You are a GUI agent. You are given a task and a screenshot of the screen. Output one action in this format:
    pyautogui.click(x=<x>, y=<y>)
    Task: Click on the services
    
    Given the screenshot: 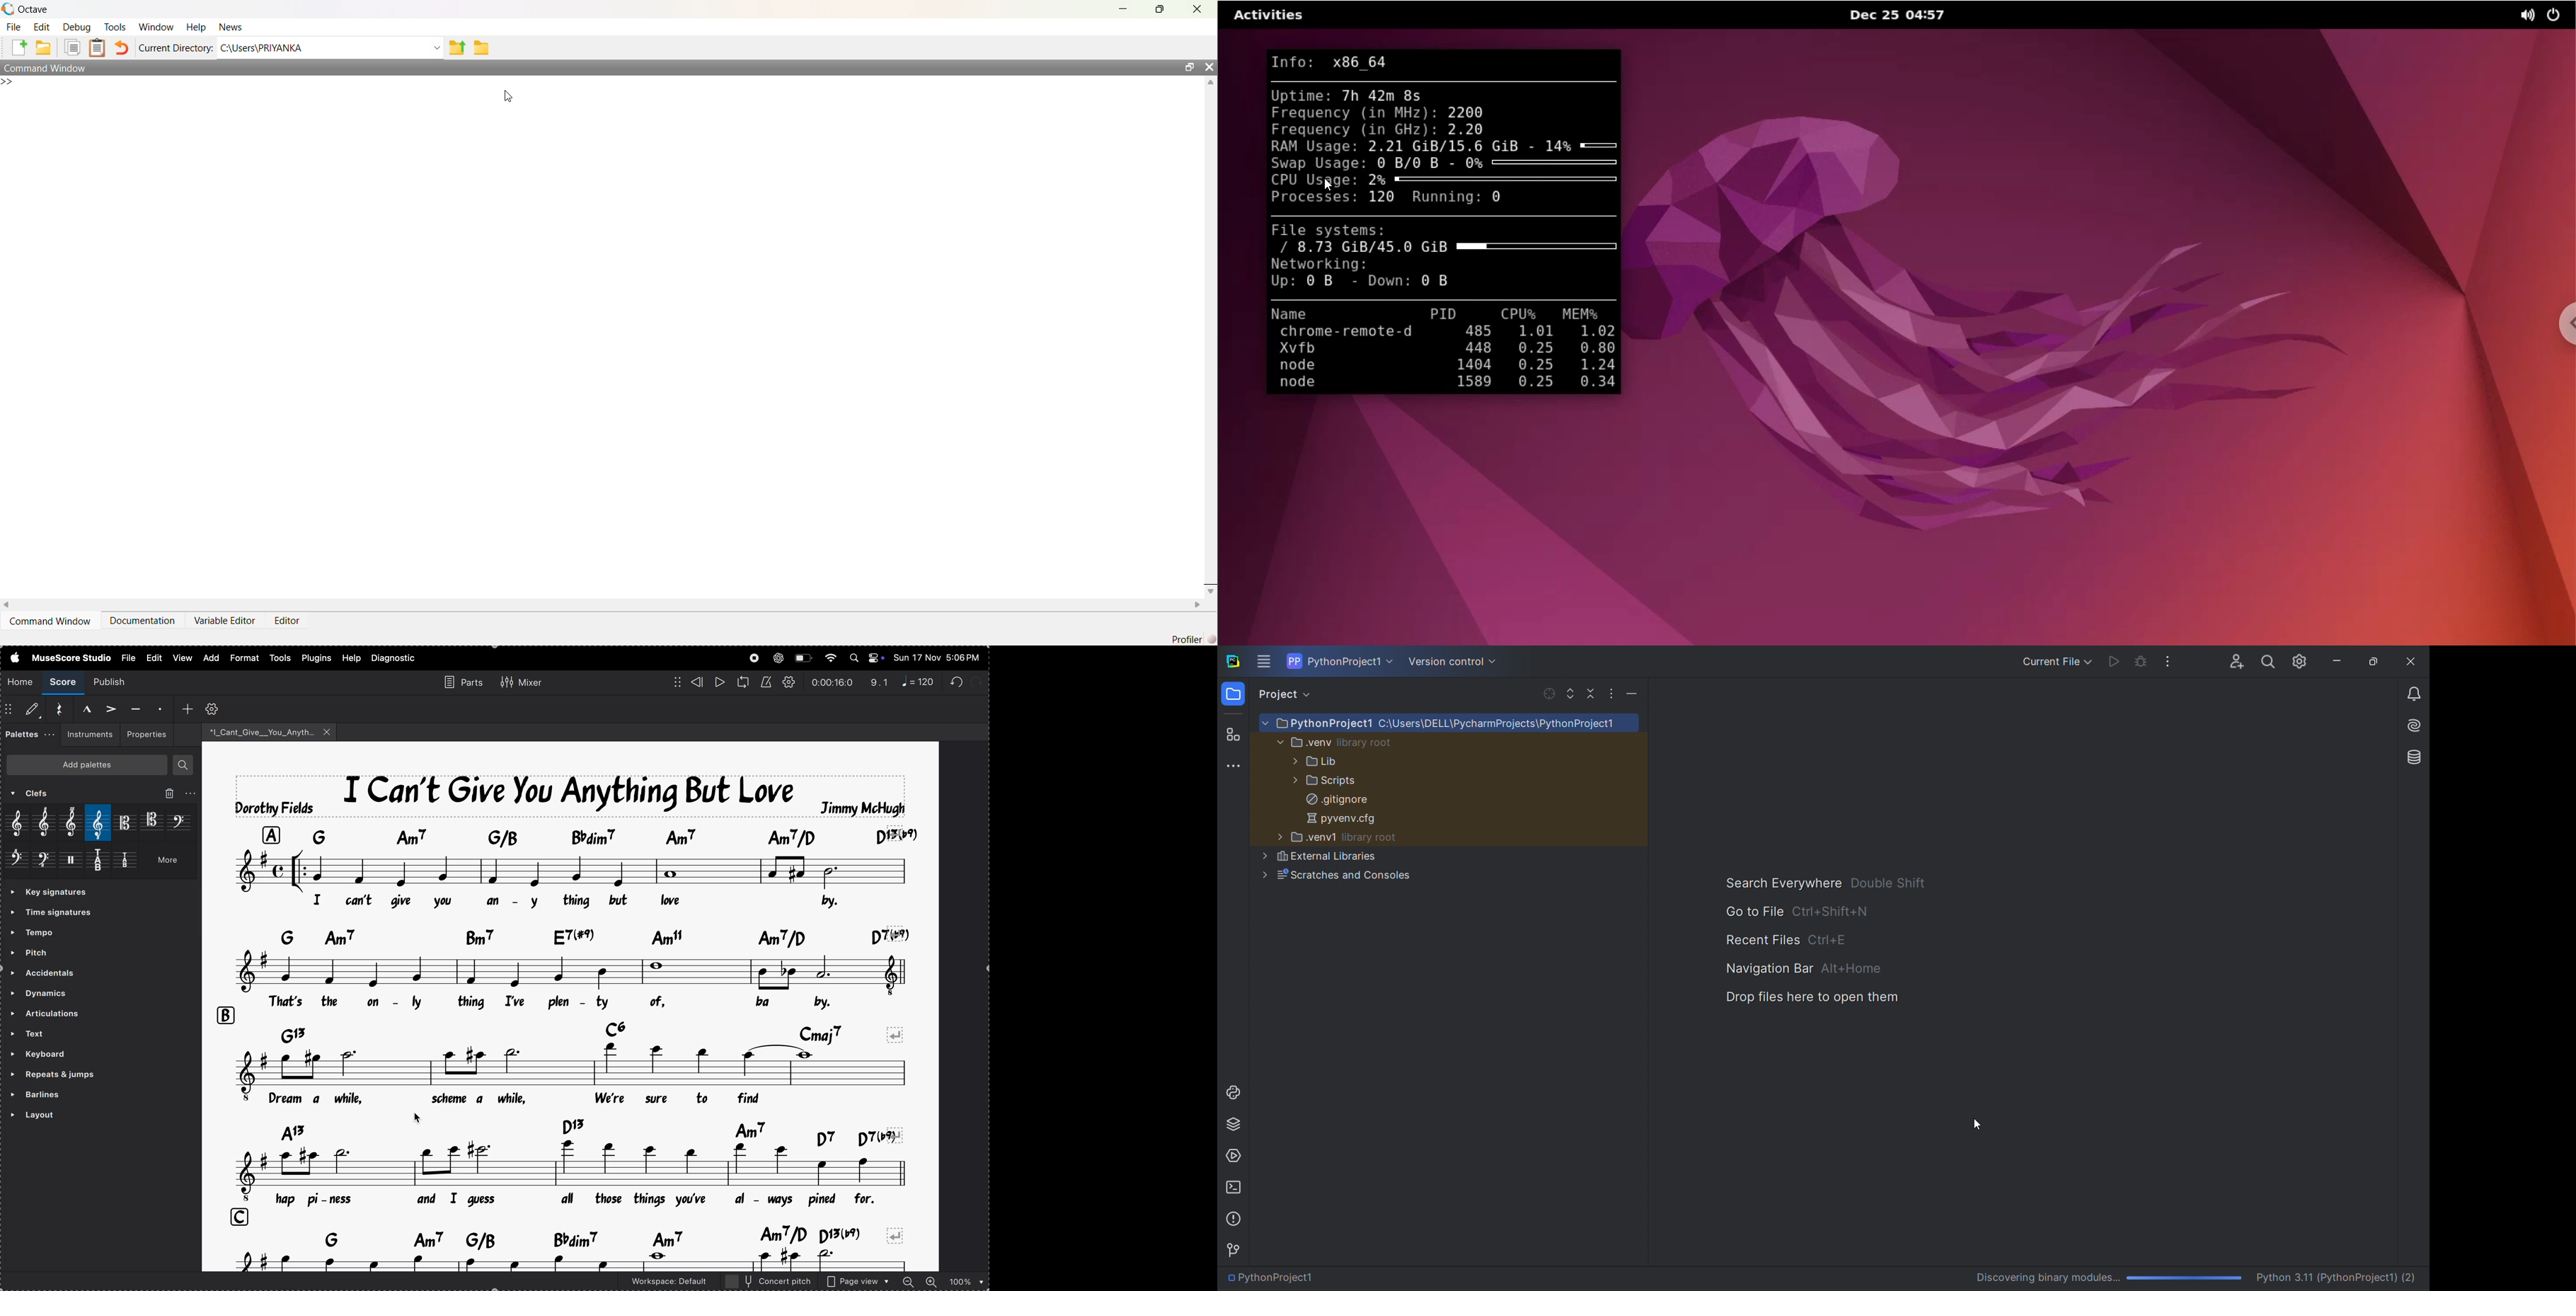 What is the action you would take?
    pyautogui.click(x=1234, y=1157)
    